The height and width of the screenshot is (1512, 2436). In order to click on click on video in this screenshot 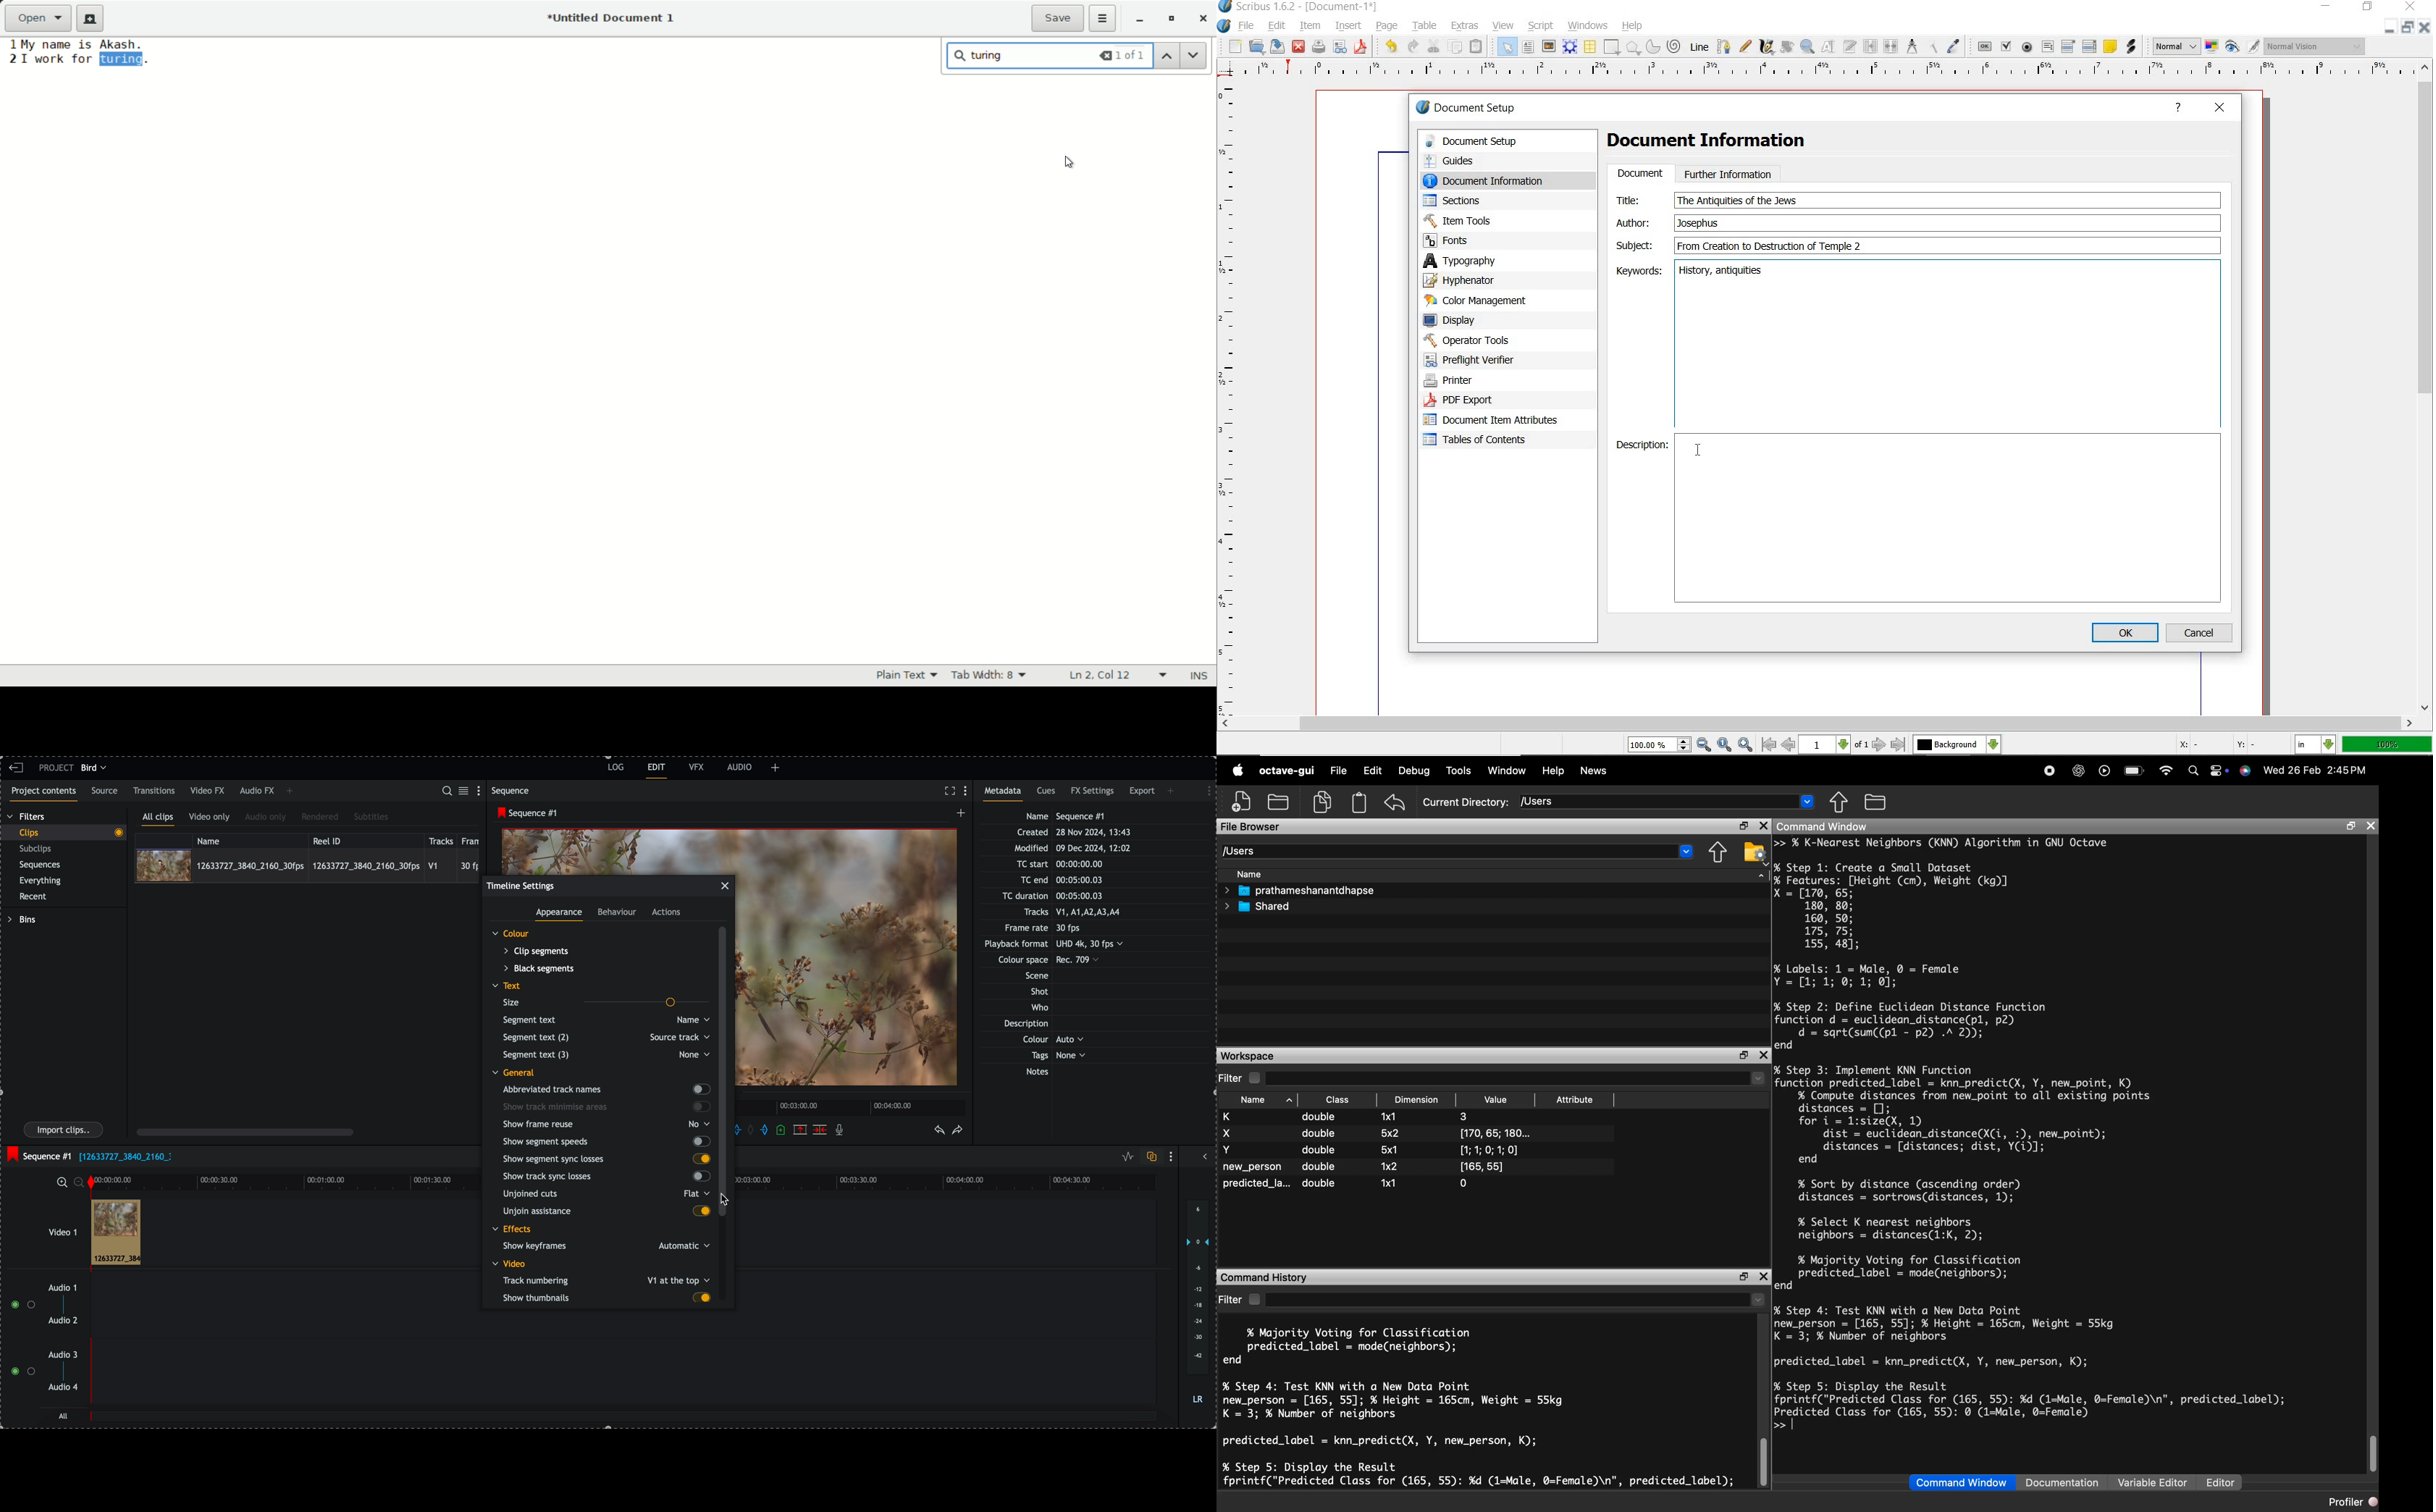, I will do `click(307, 865)`.